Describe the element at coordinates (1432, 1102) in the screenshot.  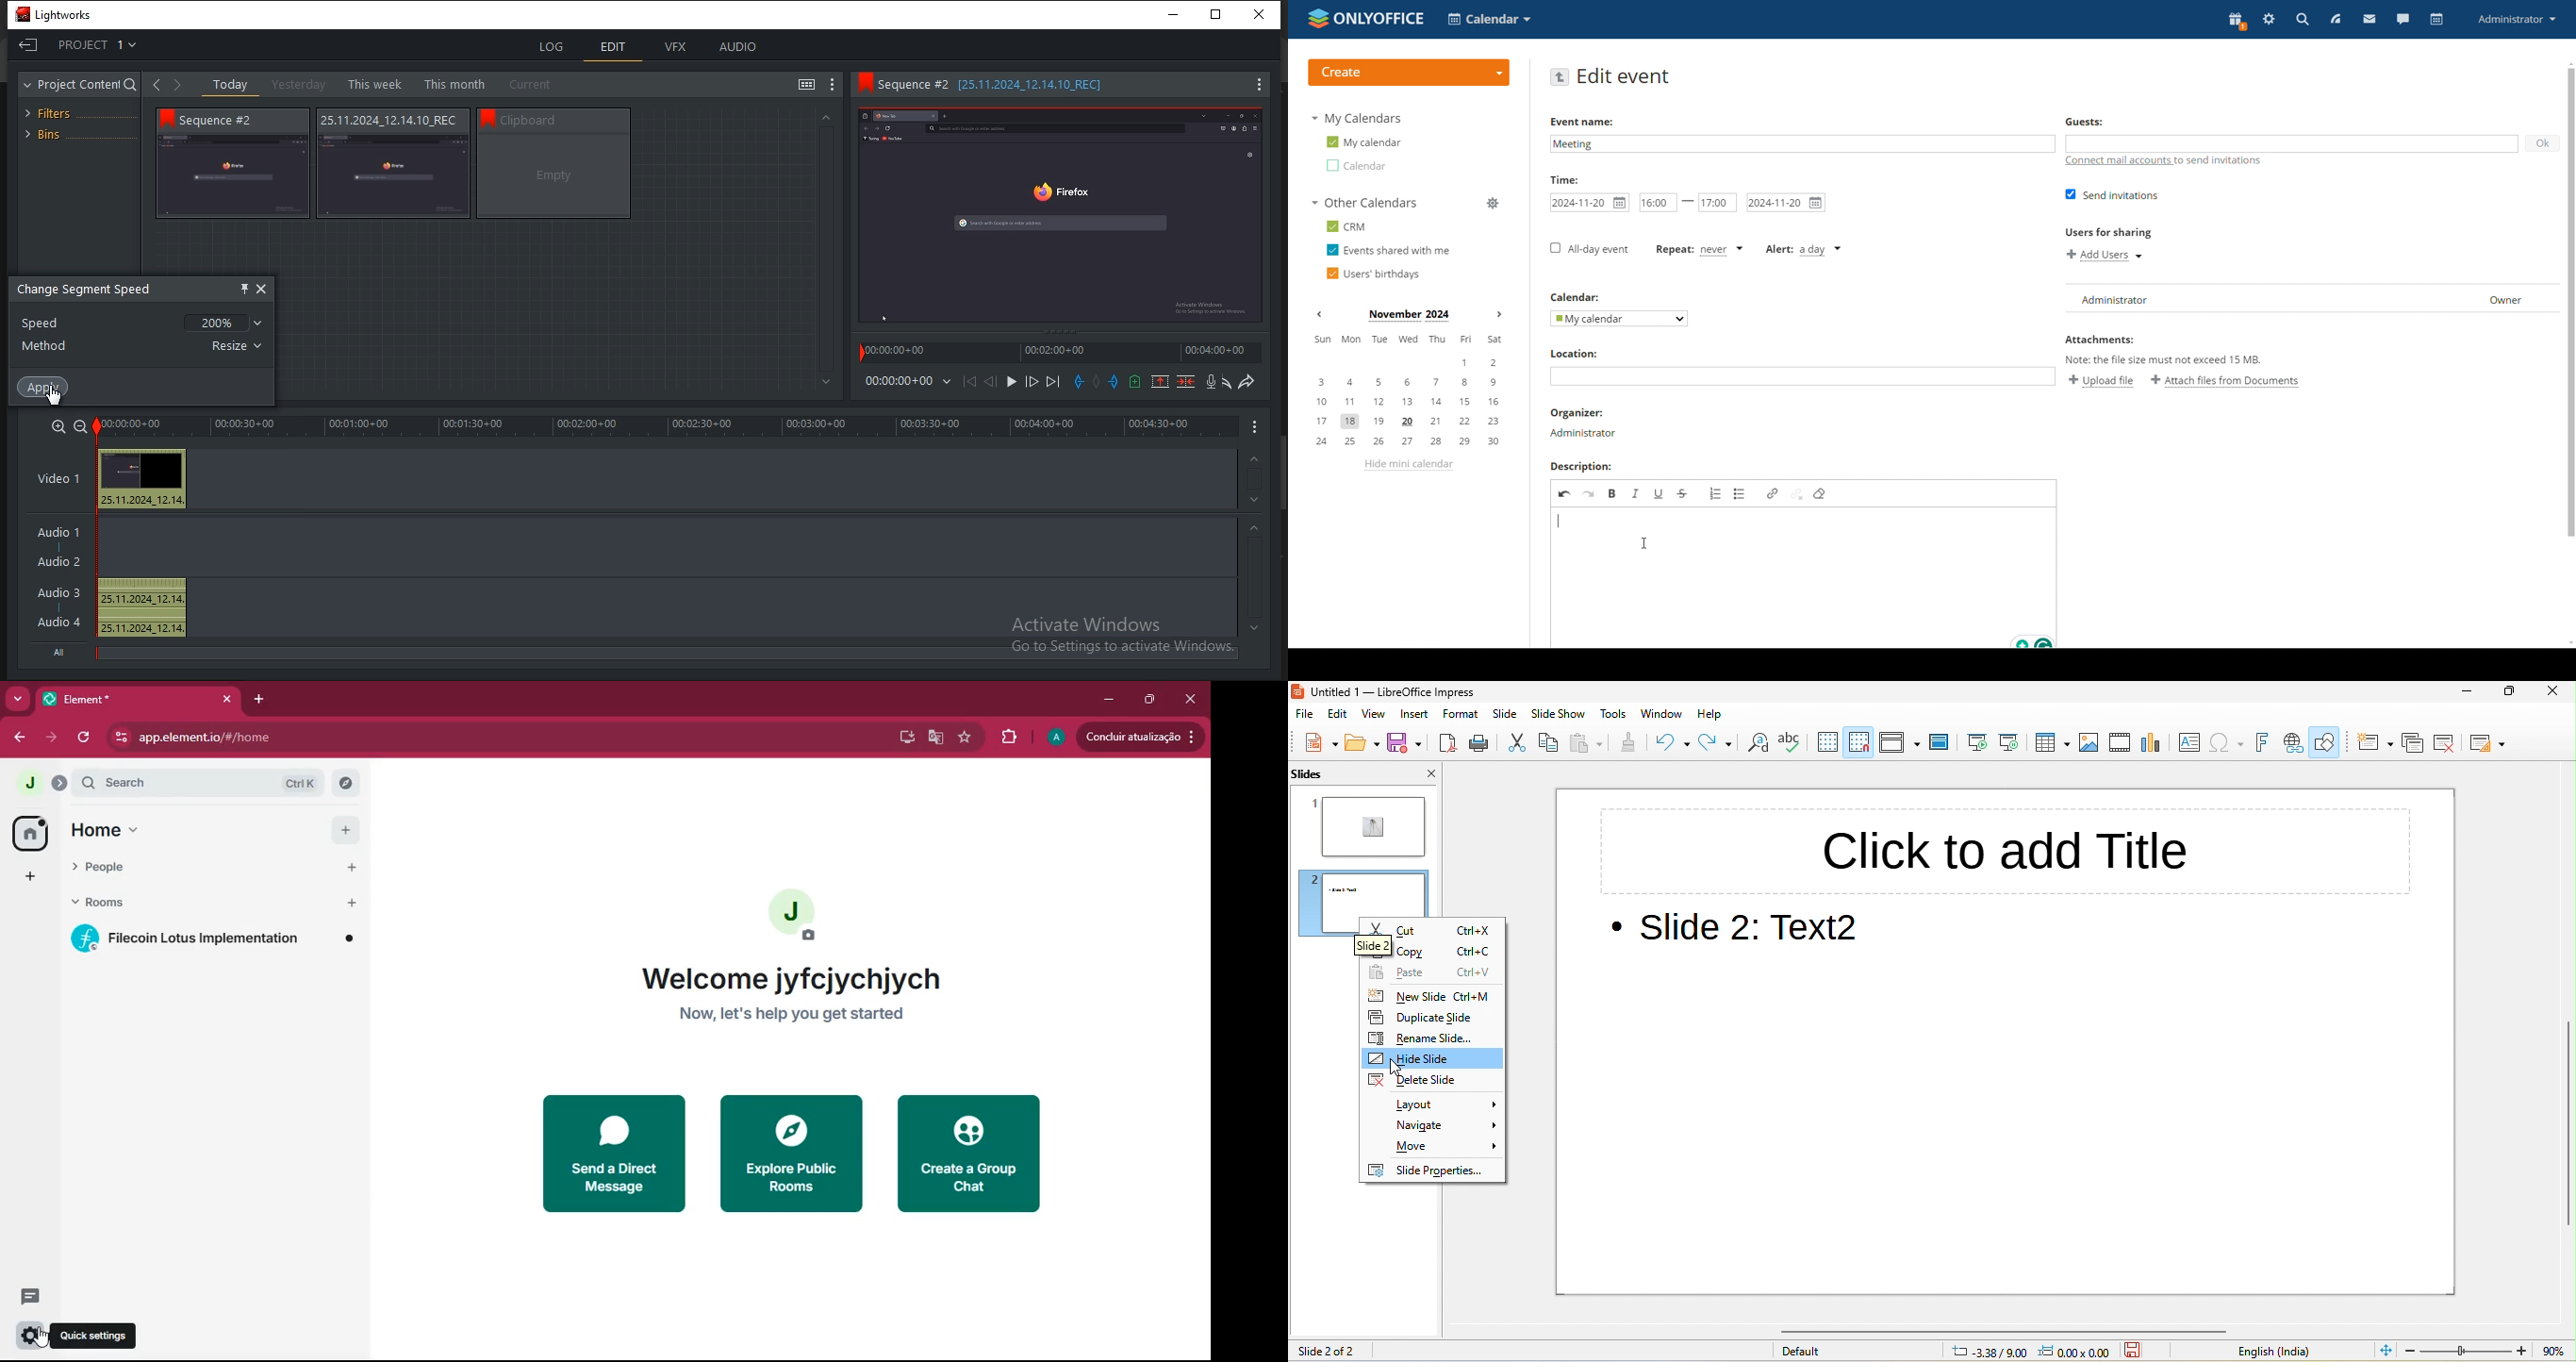
I see `layout` at that location.